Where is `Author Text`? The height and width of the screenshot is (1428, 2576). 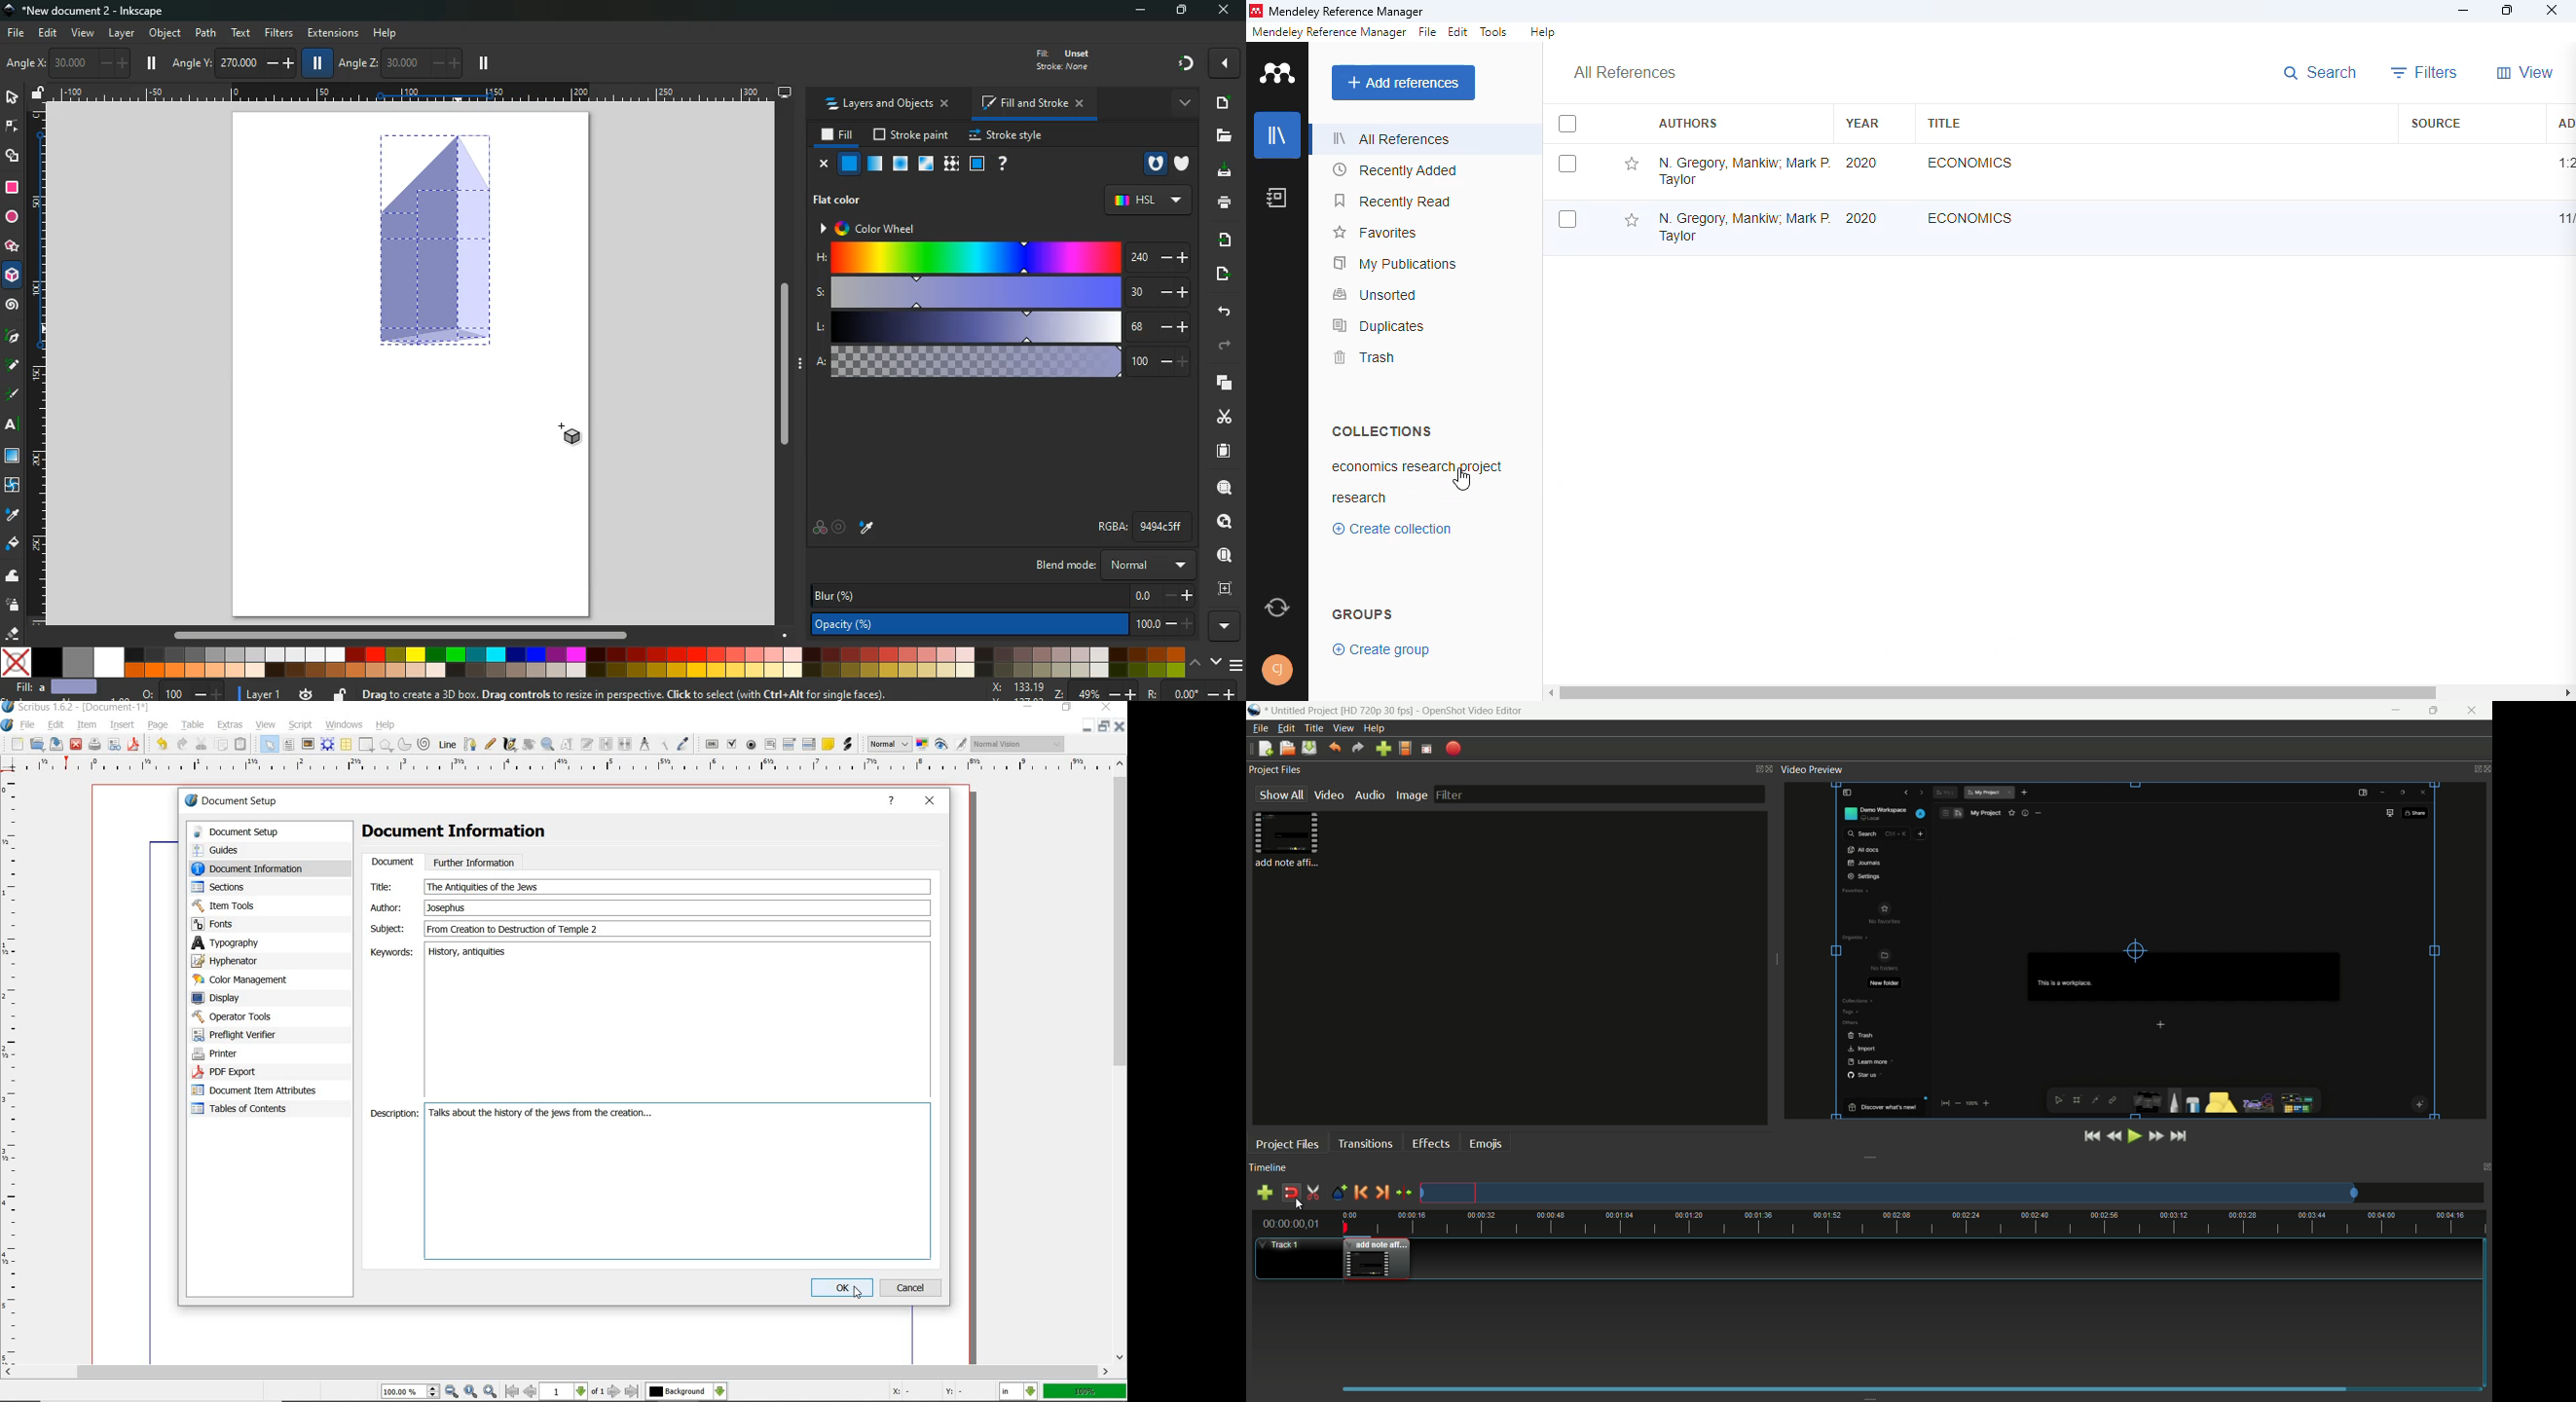
Author Text is located at coordinates (449, 907).